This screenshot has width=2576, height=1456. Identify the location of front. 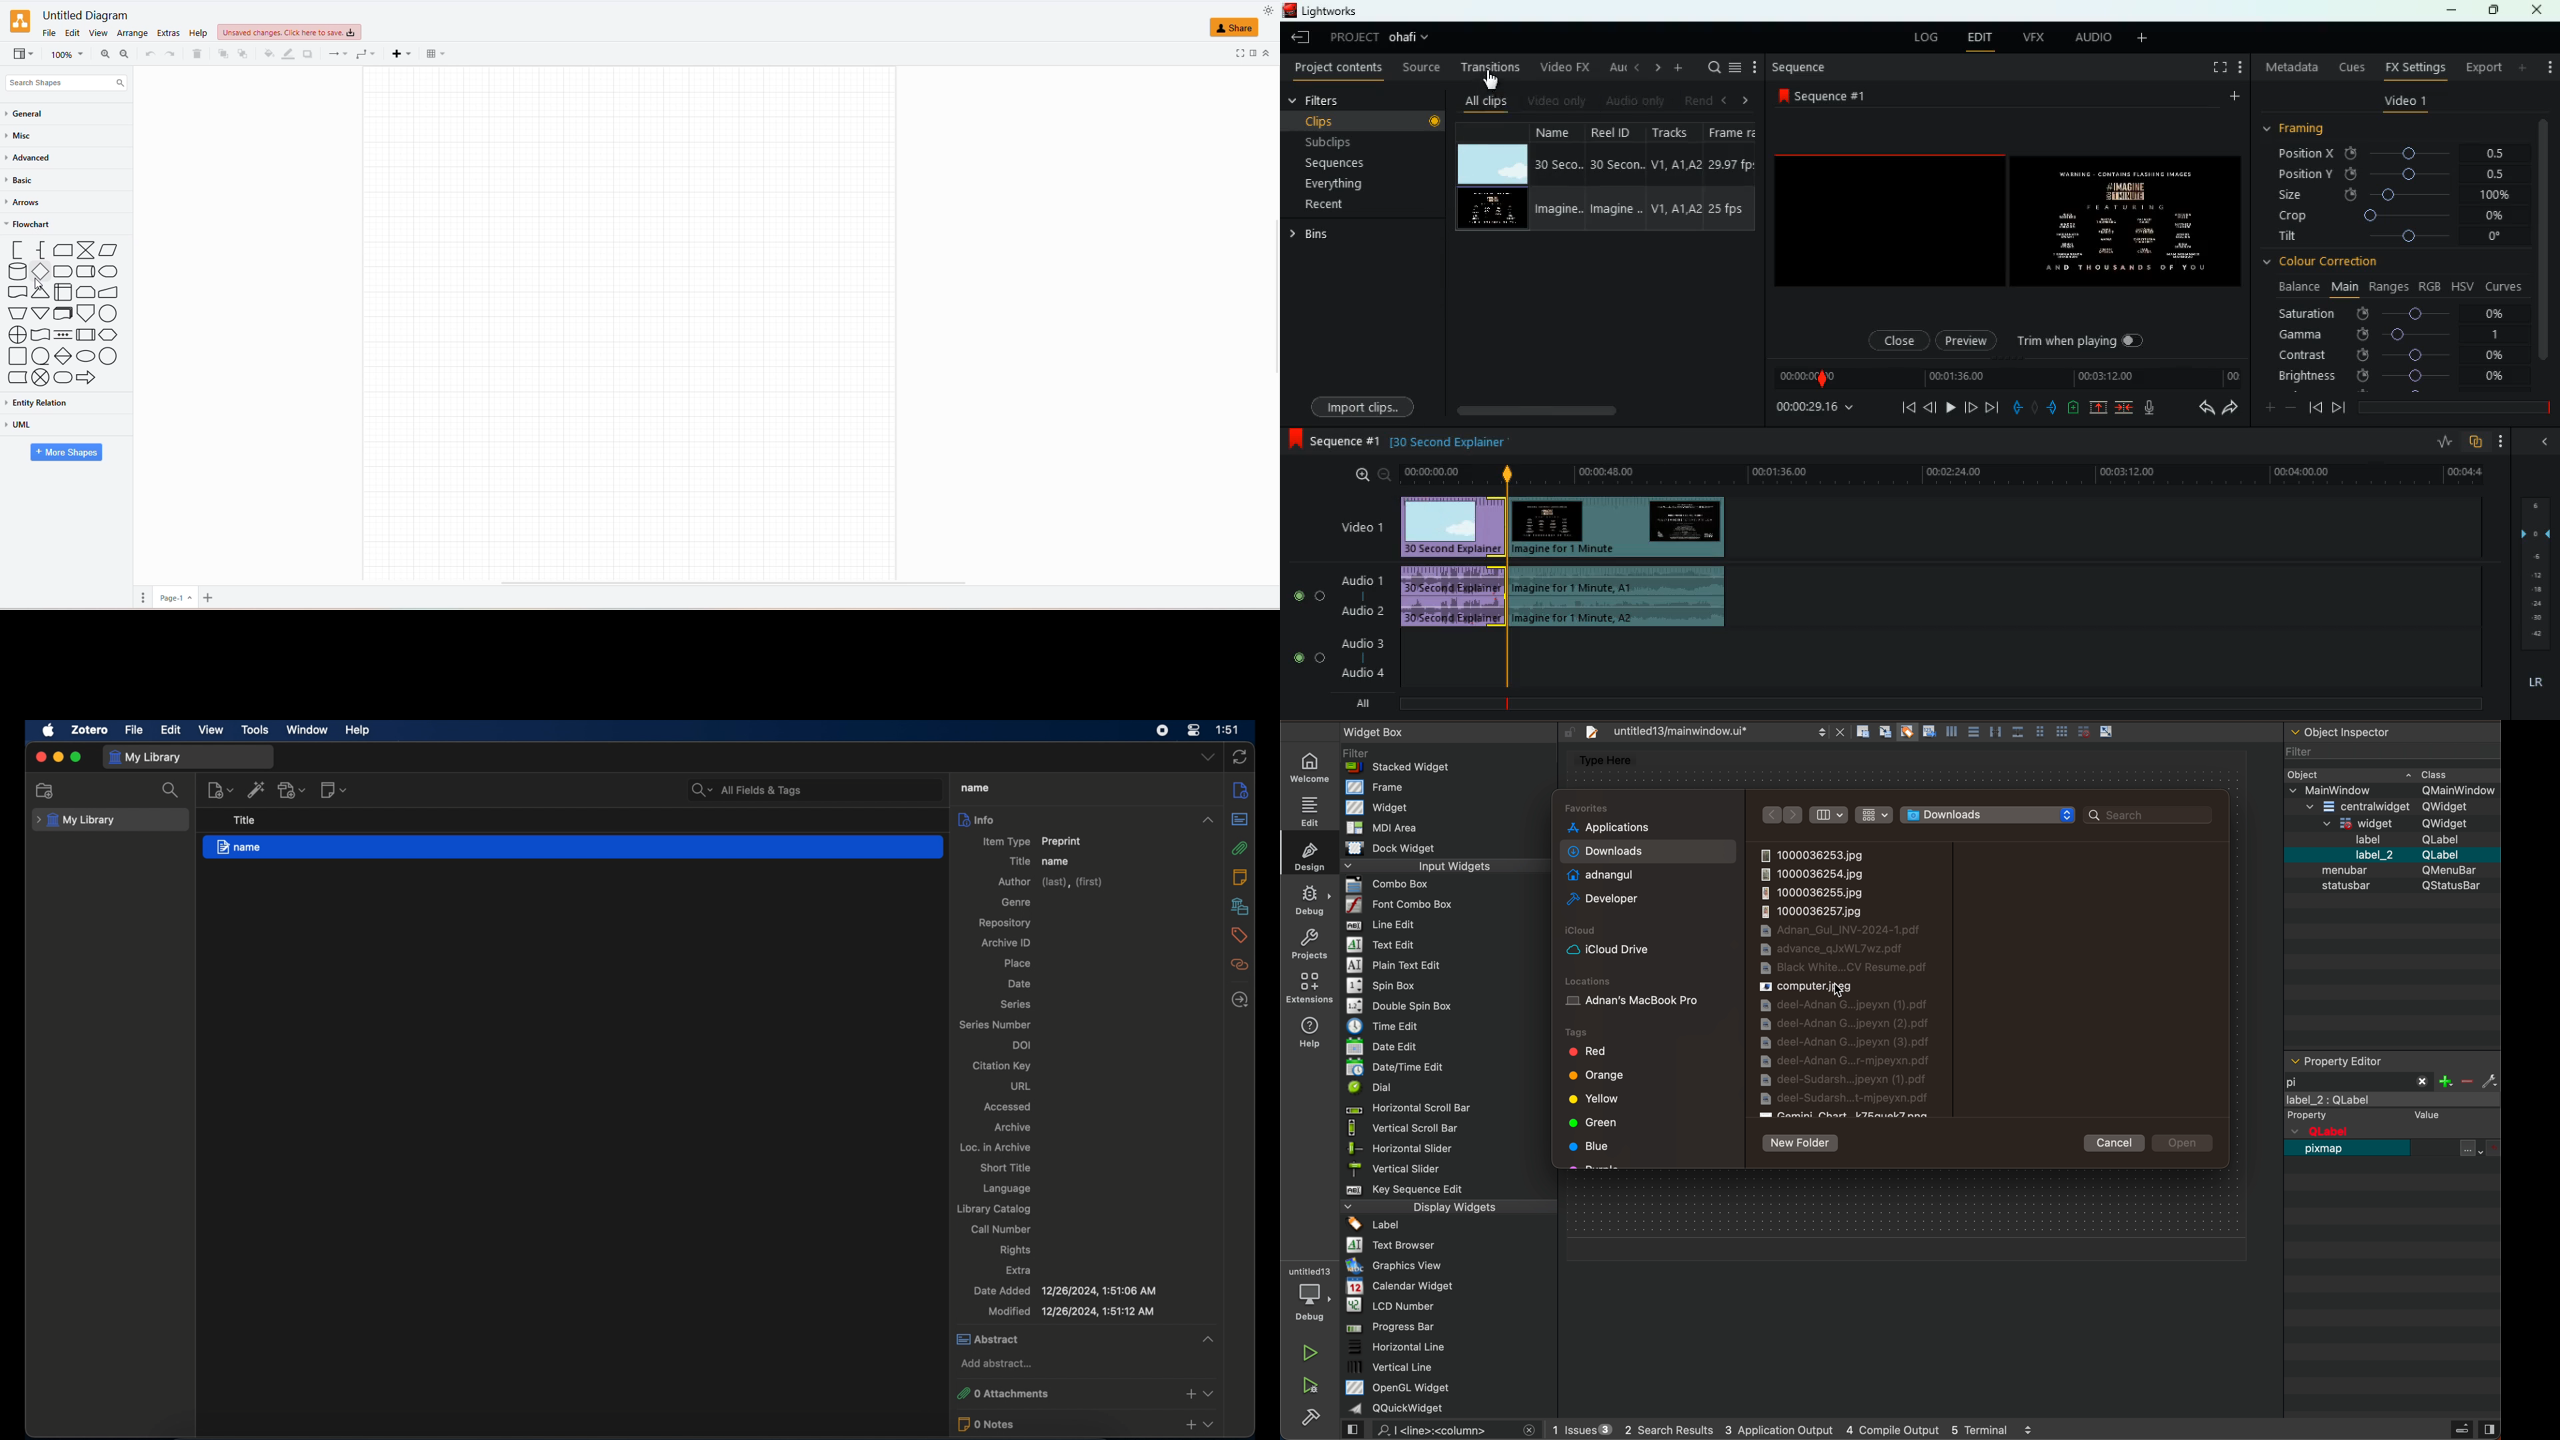
(2339, 407).